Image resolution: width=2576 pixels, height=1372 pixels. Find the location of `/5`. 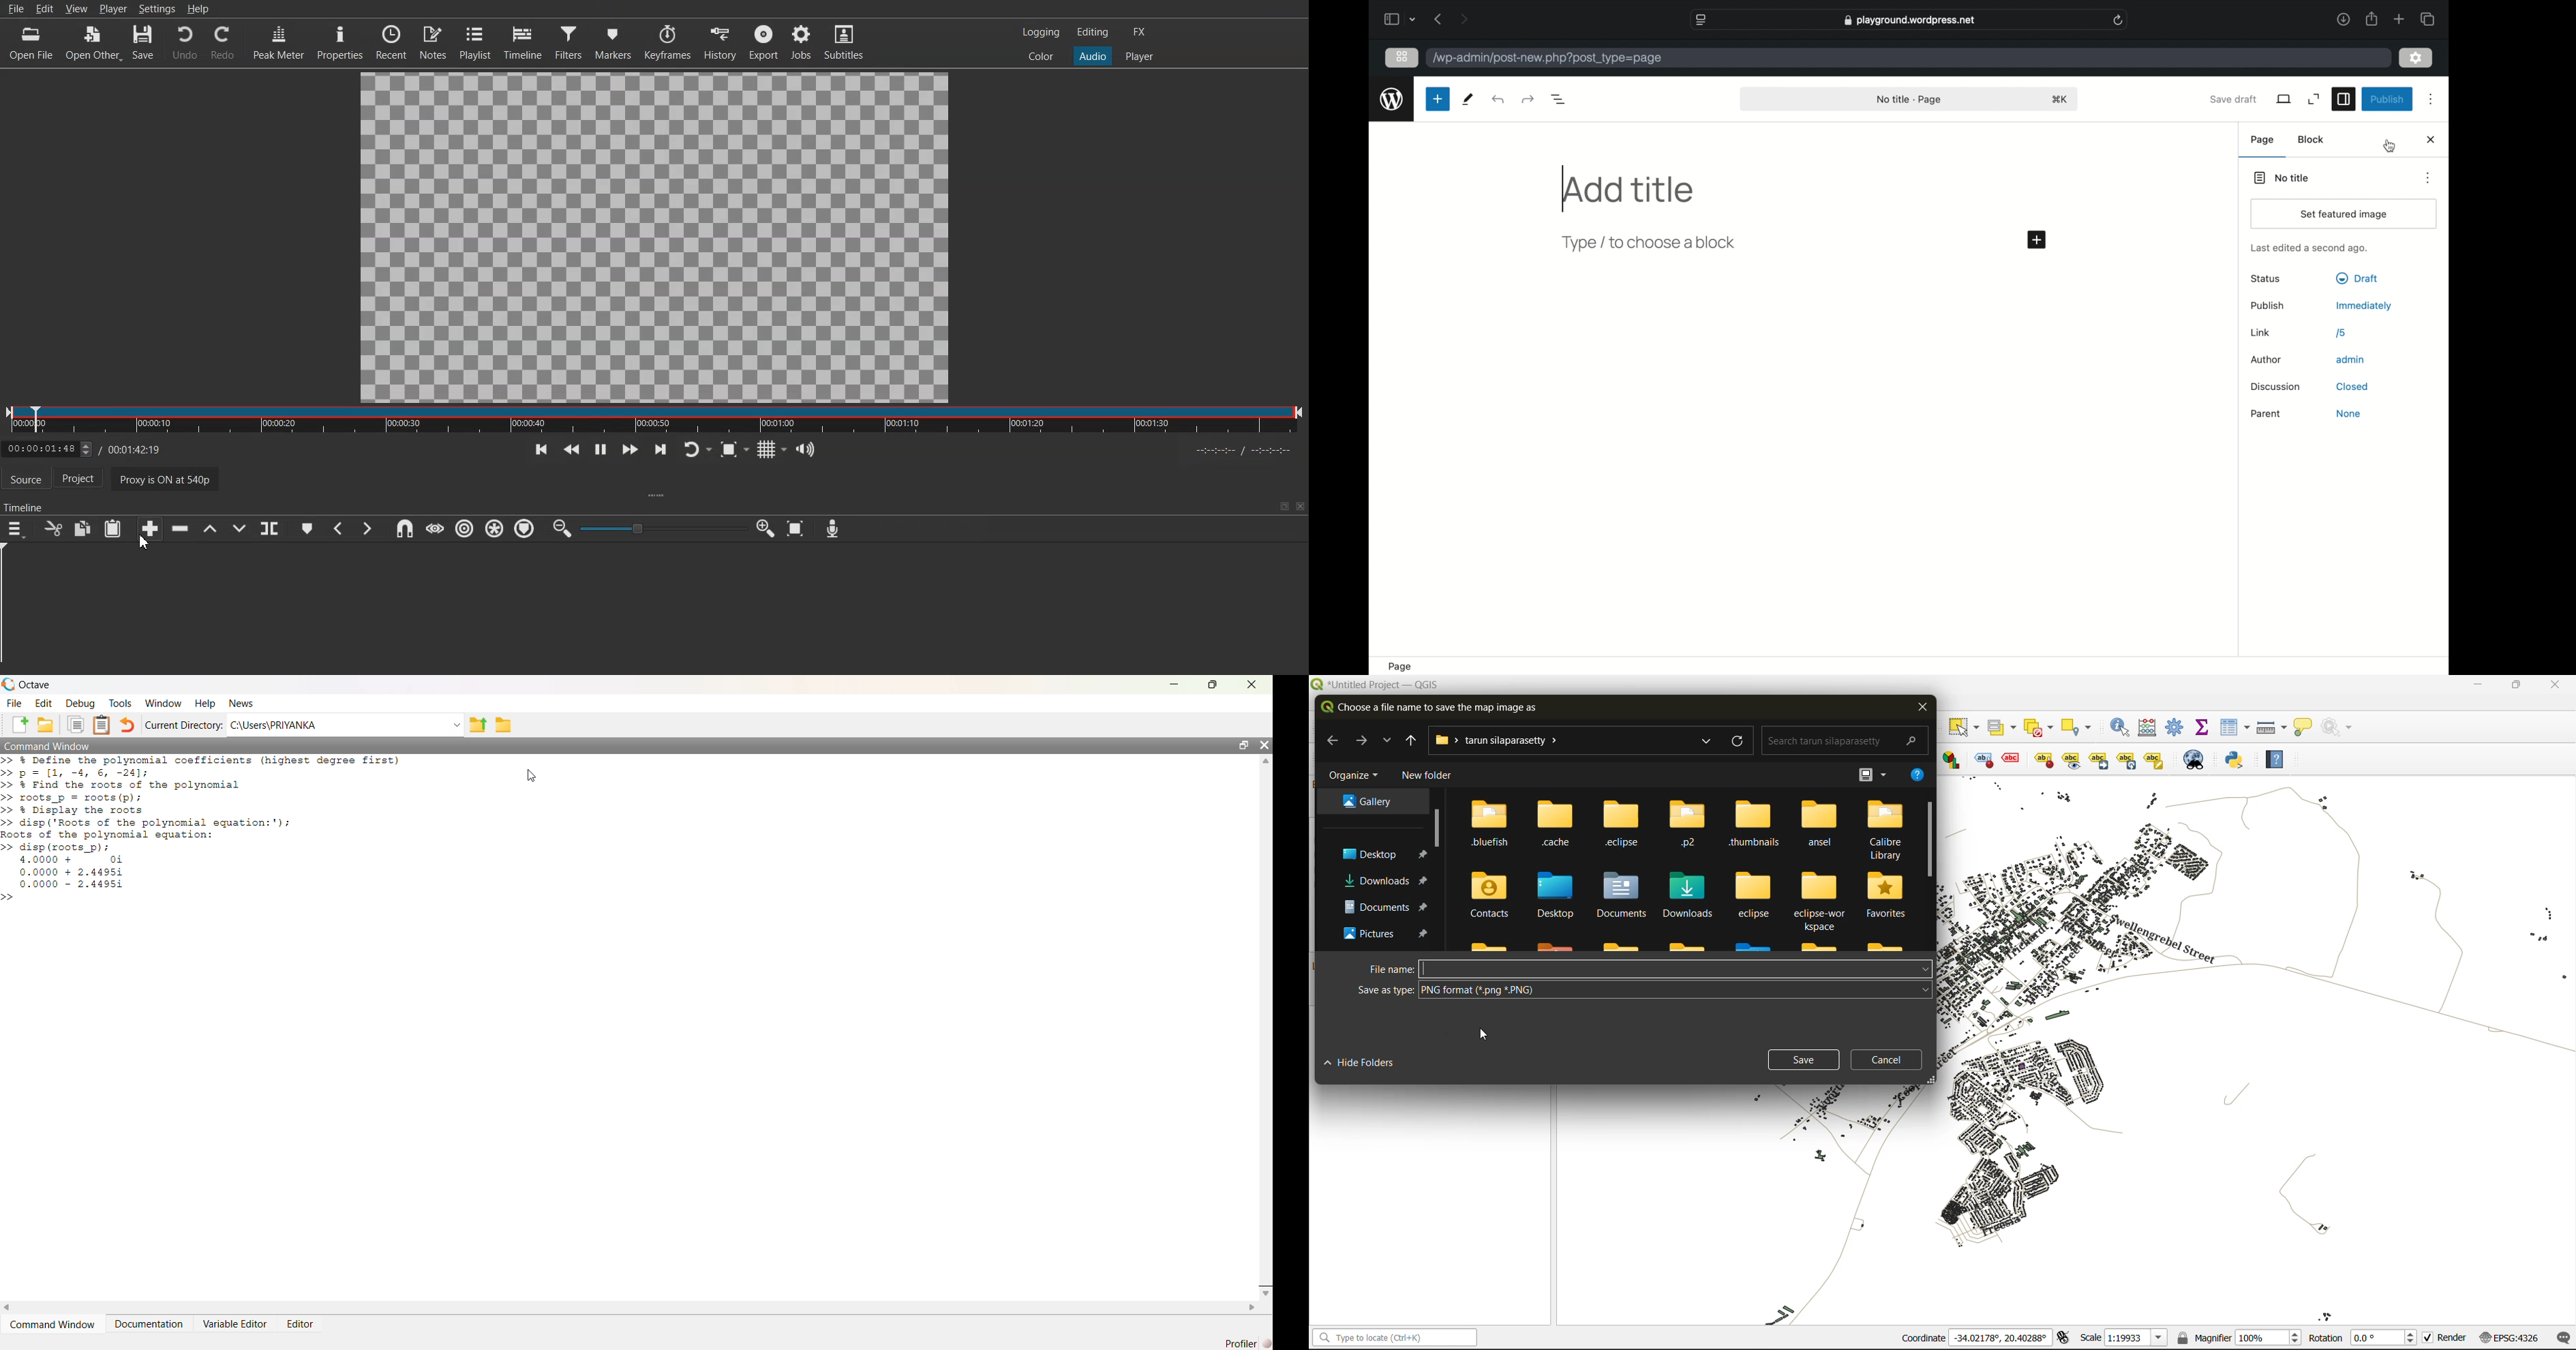

/5 is located at coordinates (2342, 333).